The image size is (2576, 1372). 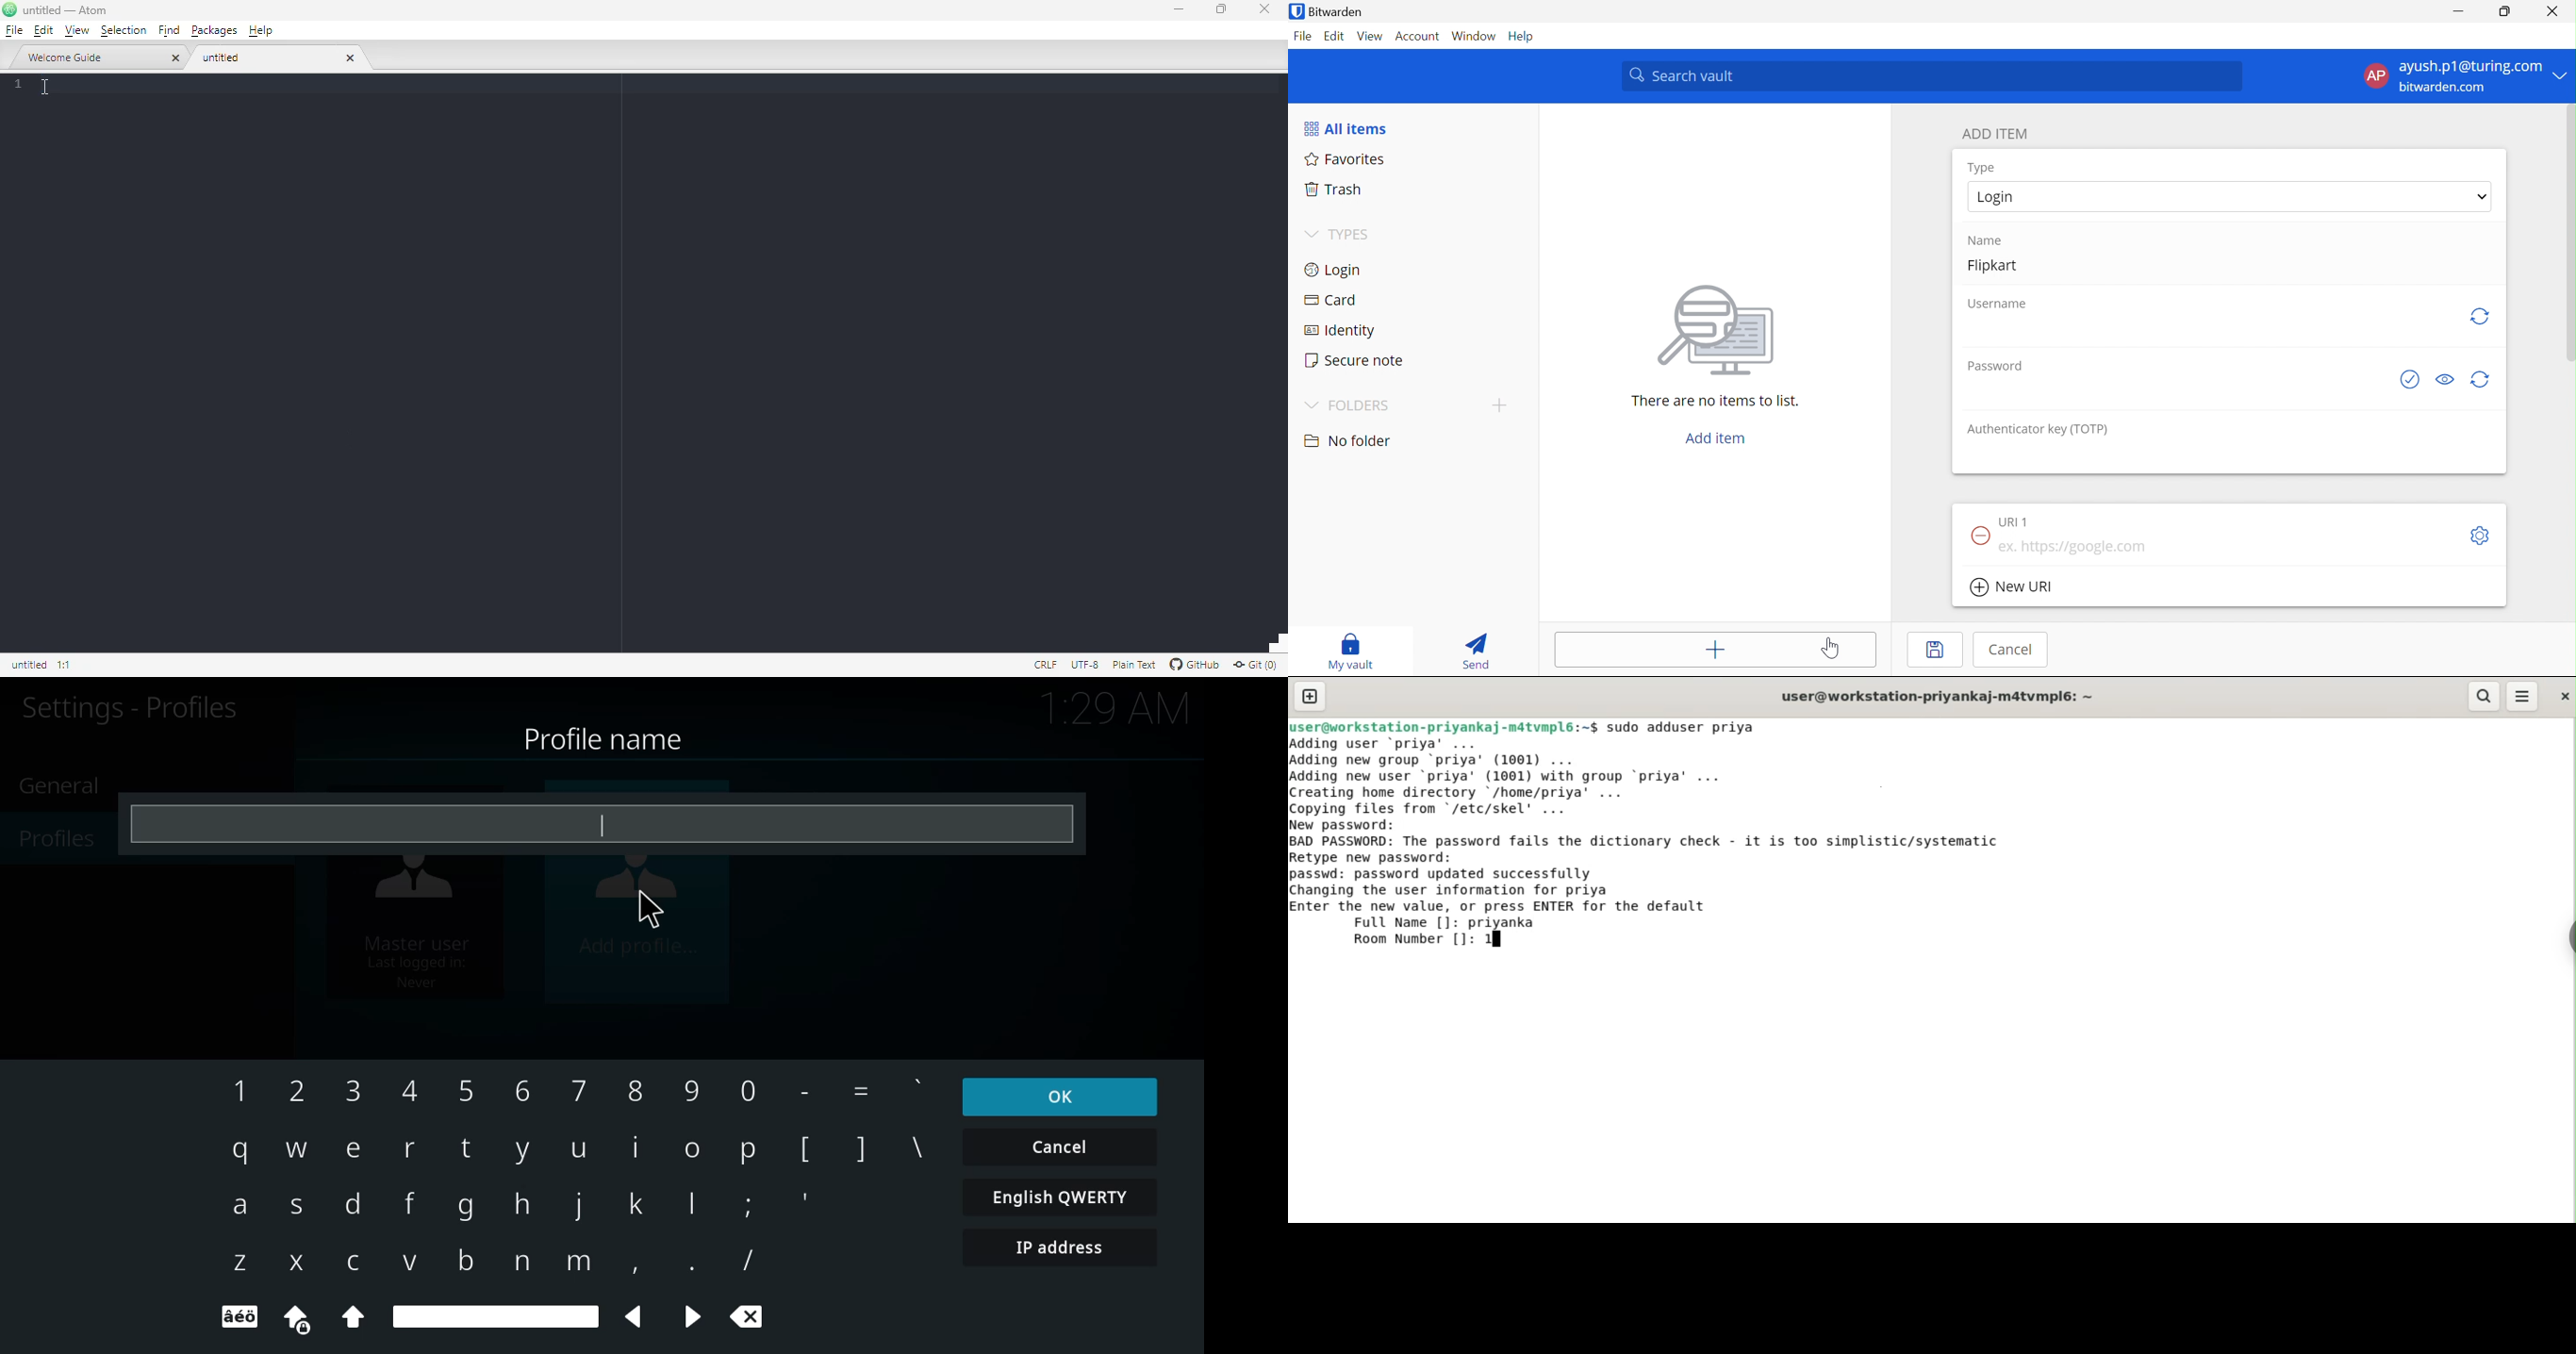 What do you see at coordinates (578, 1153) in the screenshot?
I see `u` at bounding box center [578, 1153].